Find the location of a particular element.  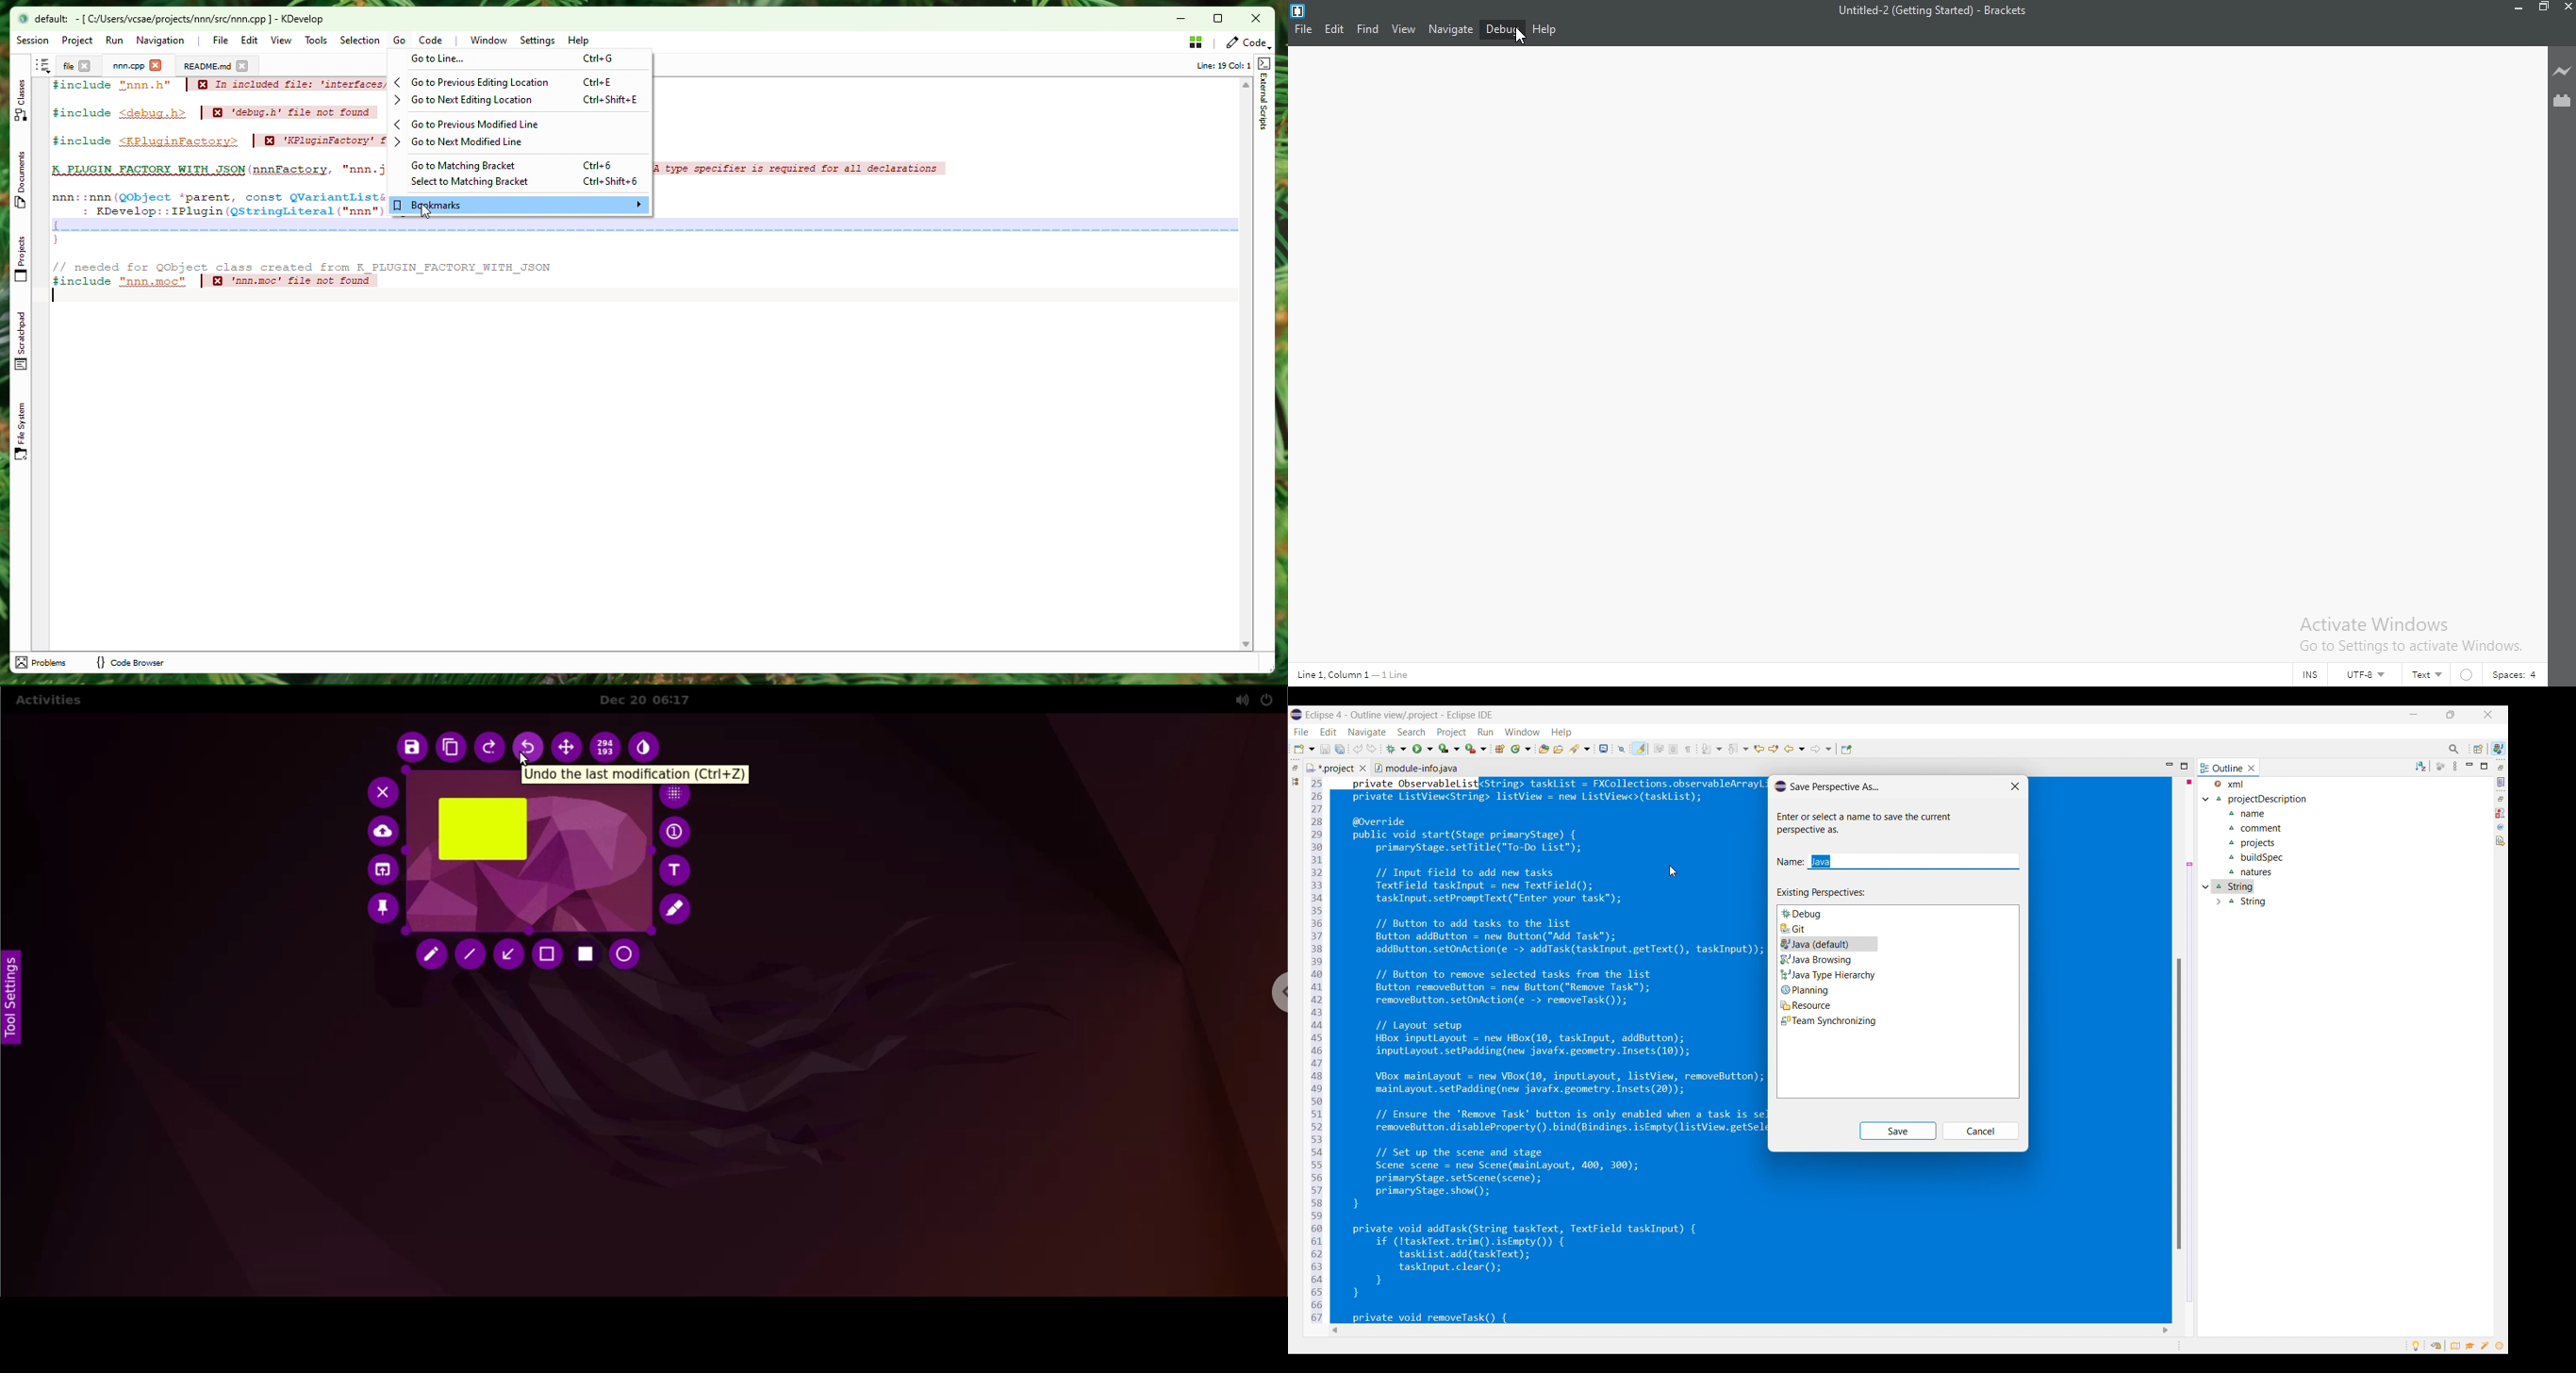

Bookmarks is located at coordinates (519, 206).